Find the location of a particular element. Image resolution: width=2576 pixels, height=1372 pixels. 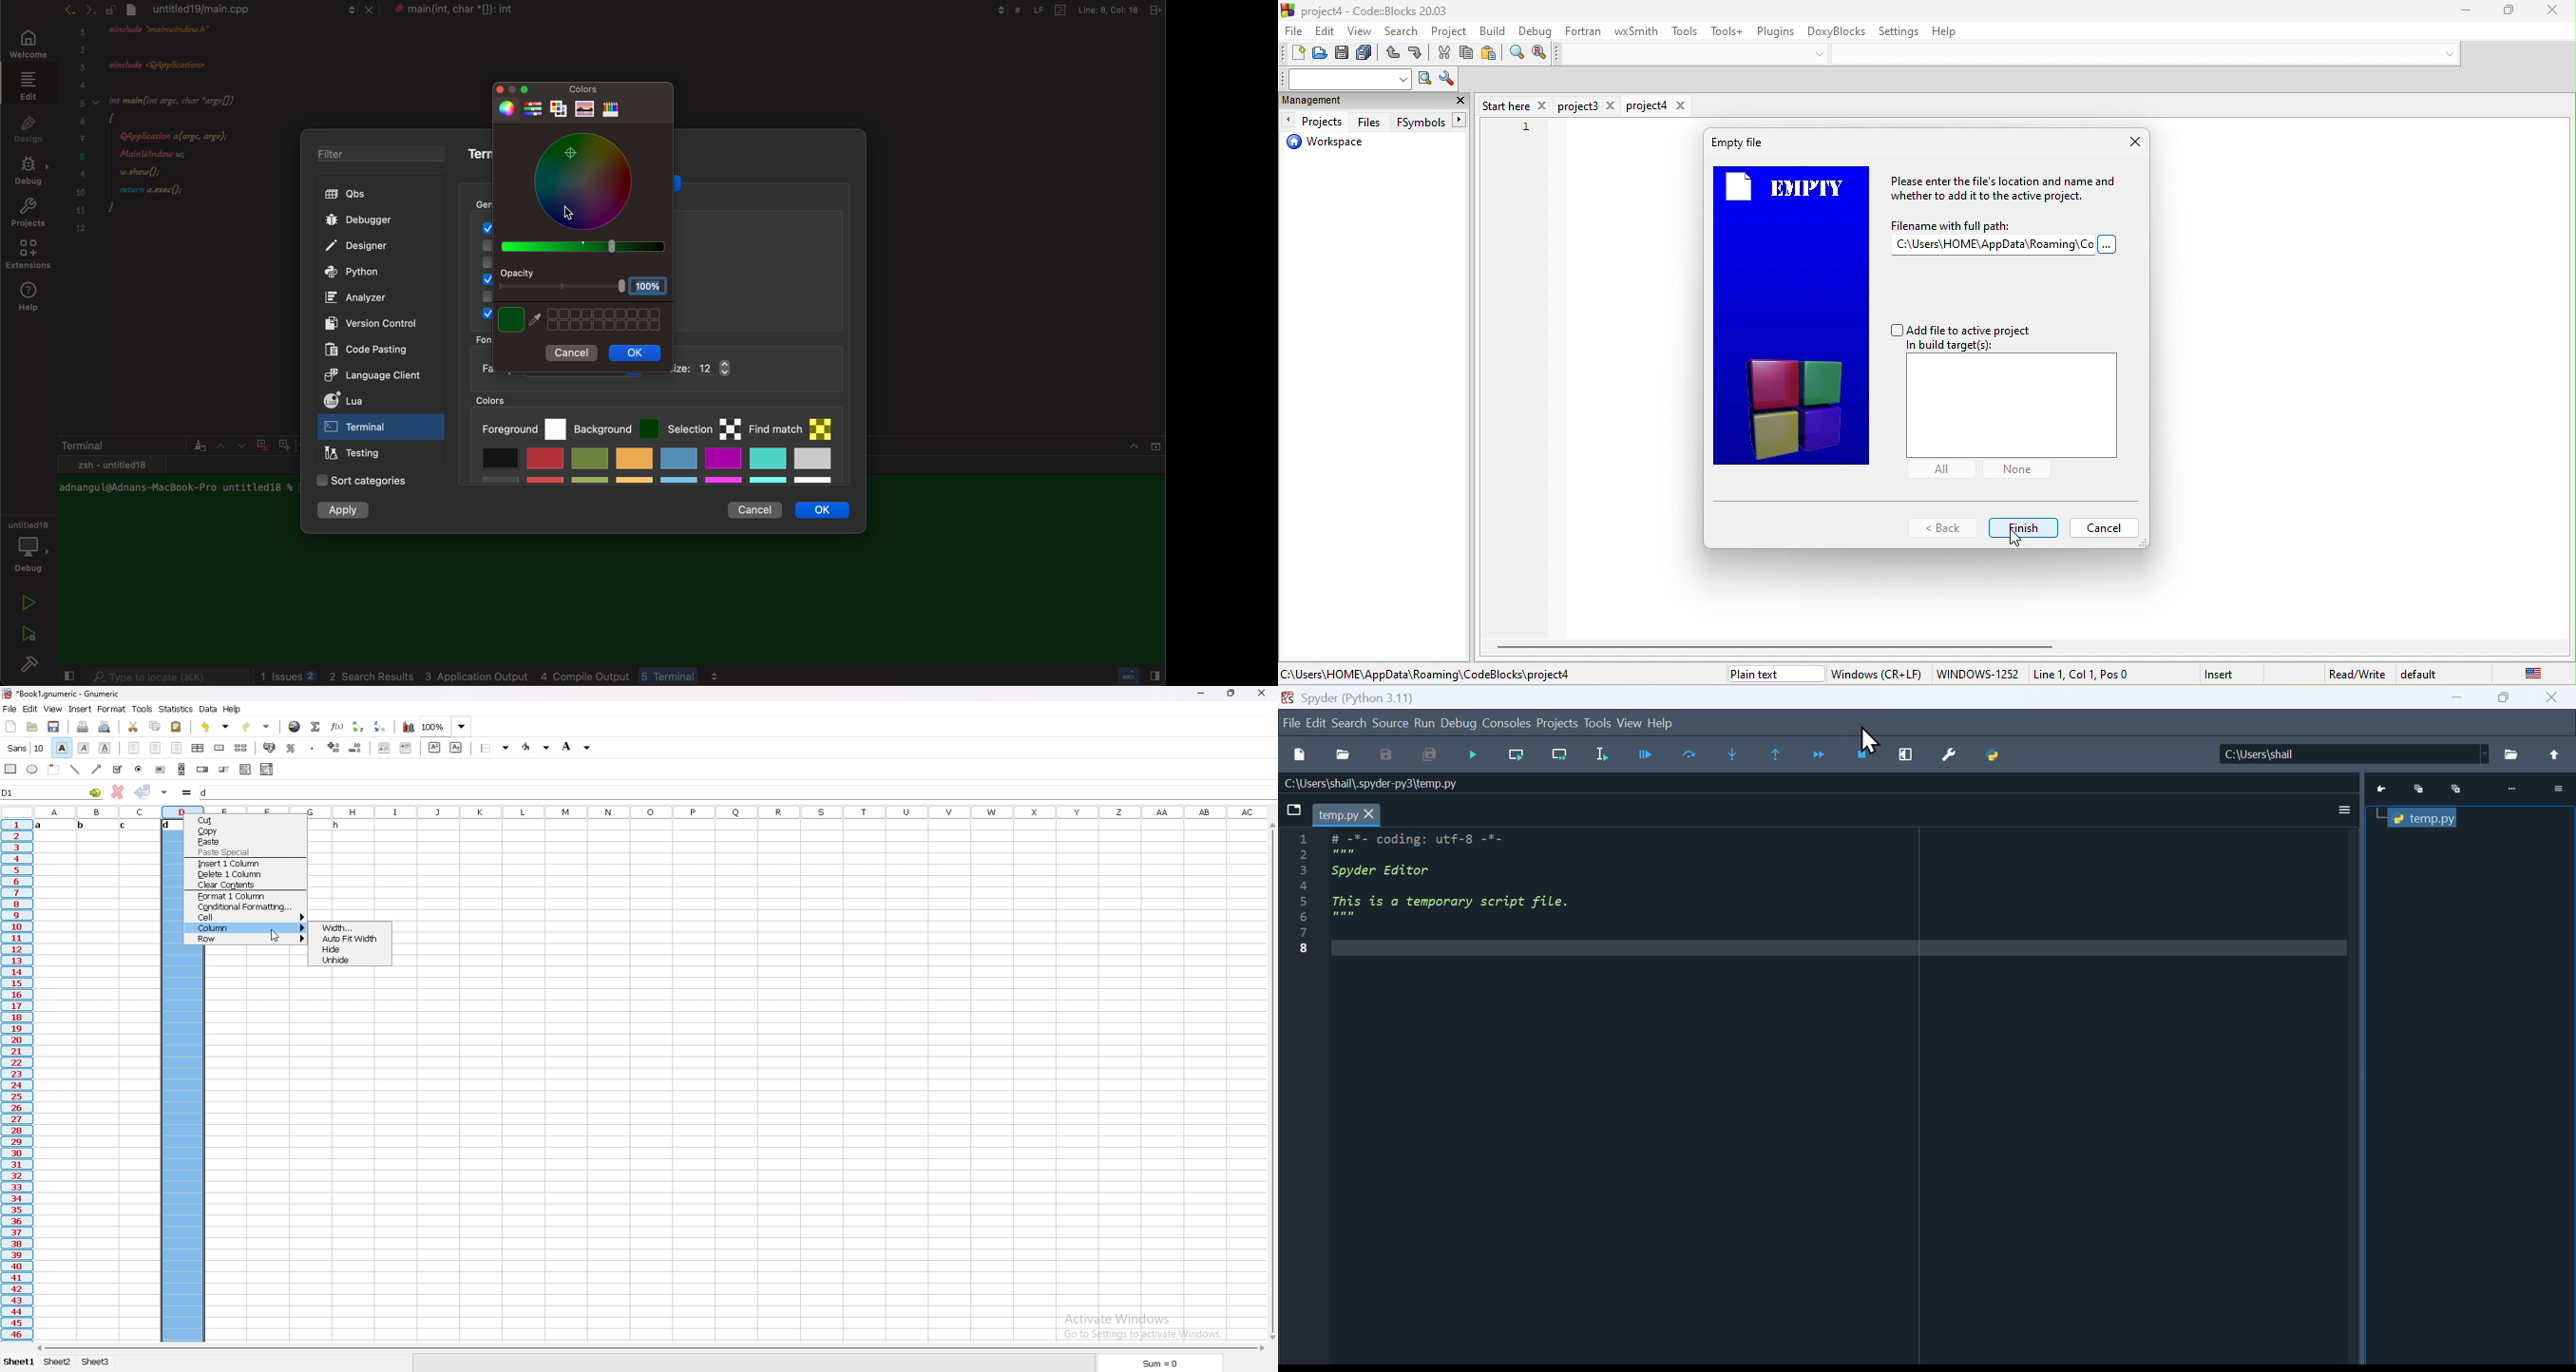

Browse tab is located at coordinates (1294, 808).